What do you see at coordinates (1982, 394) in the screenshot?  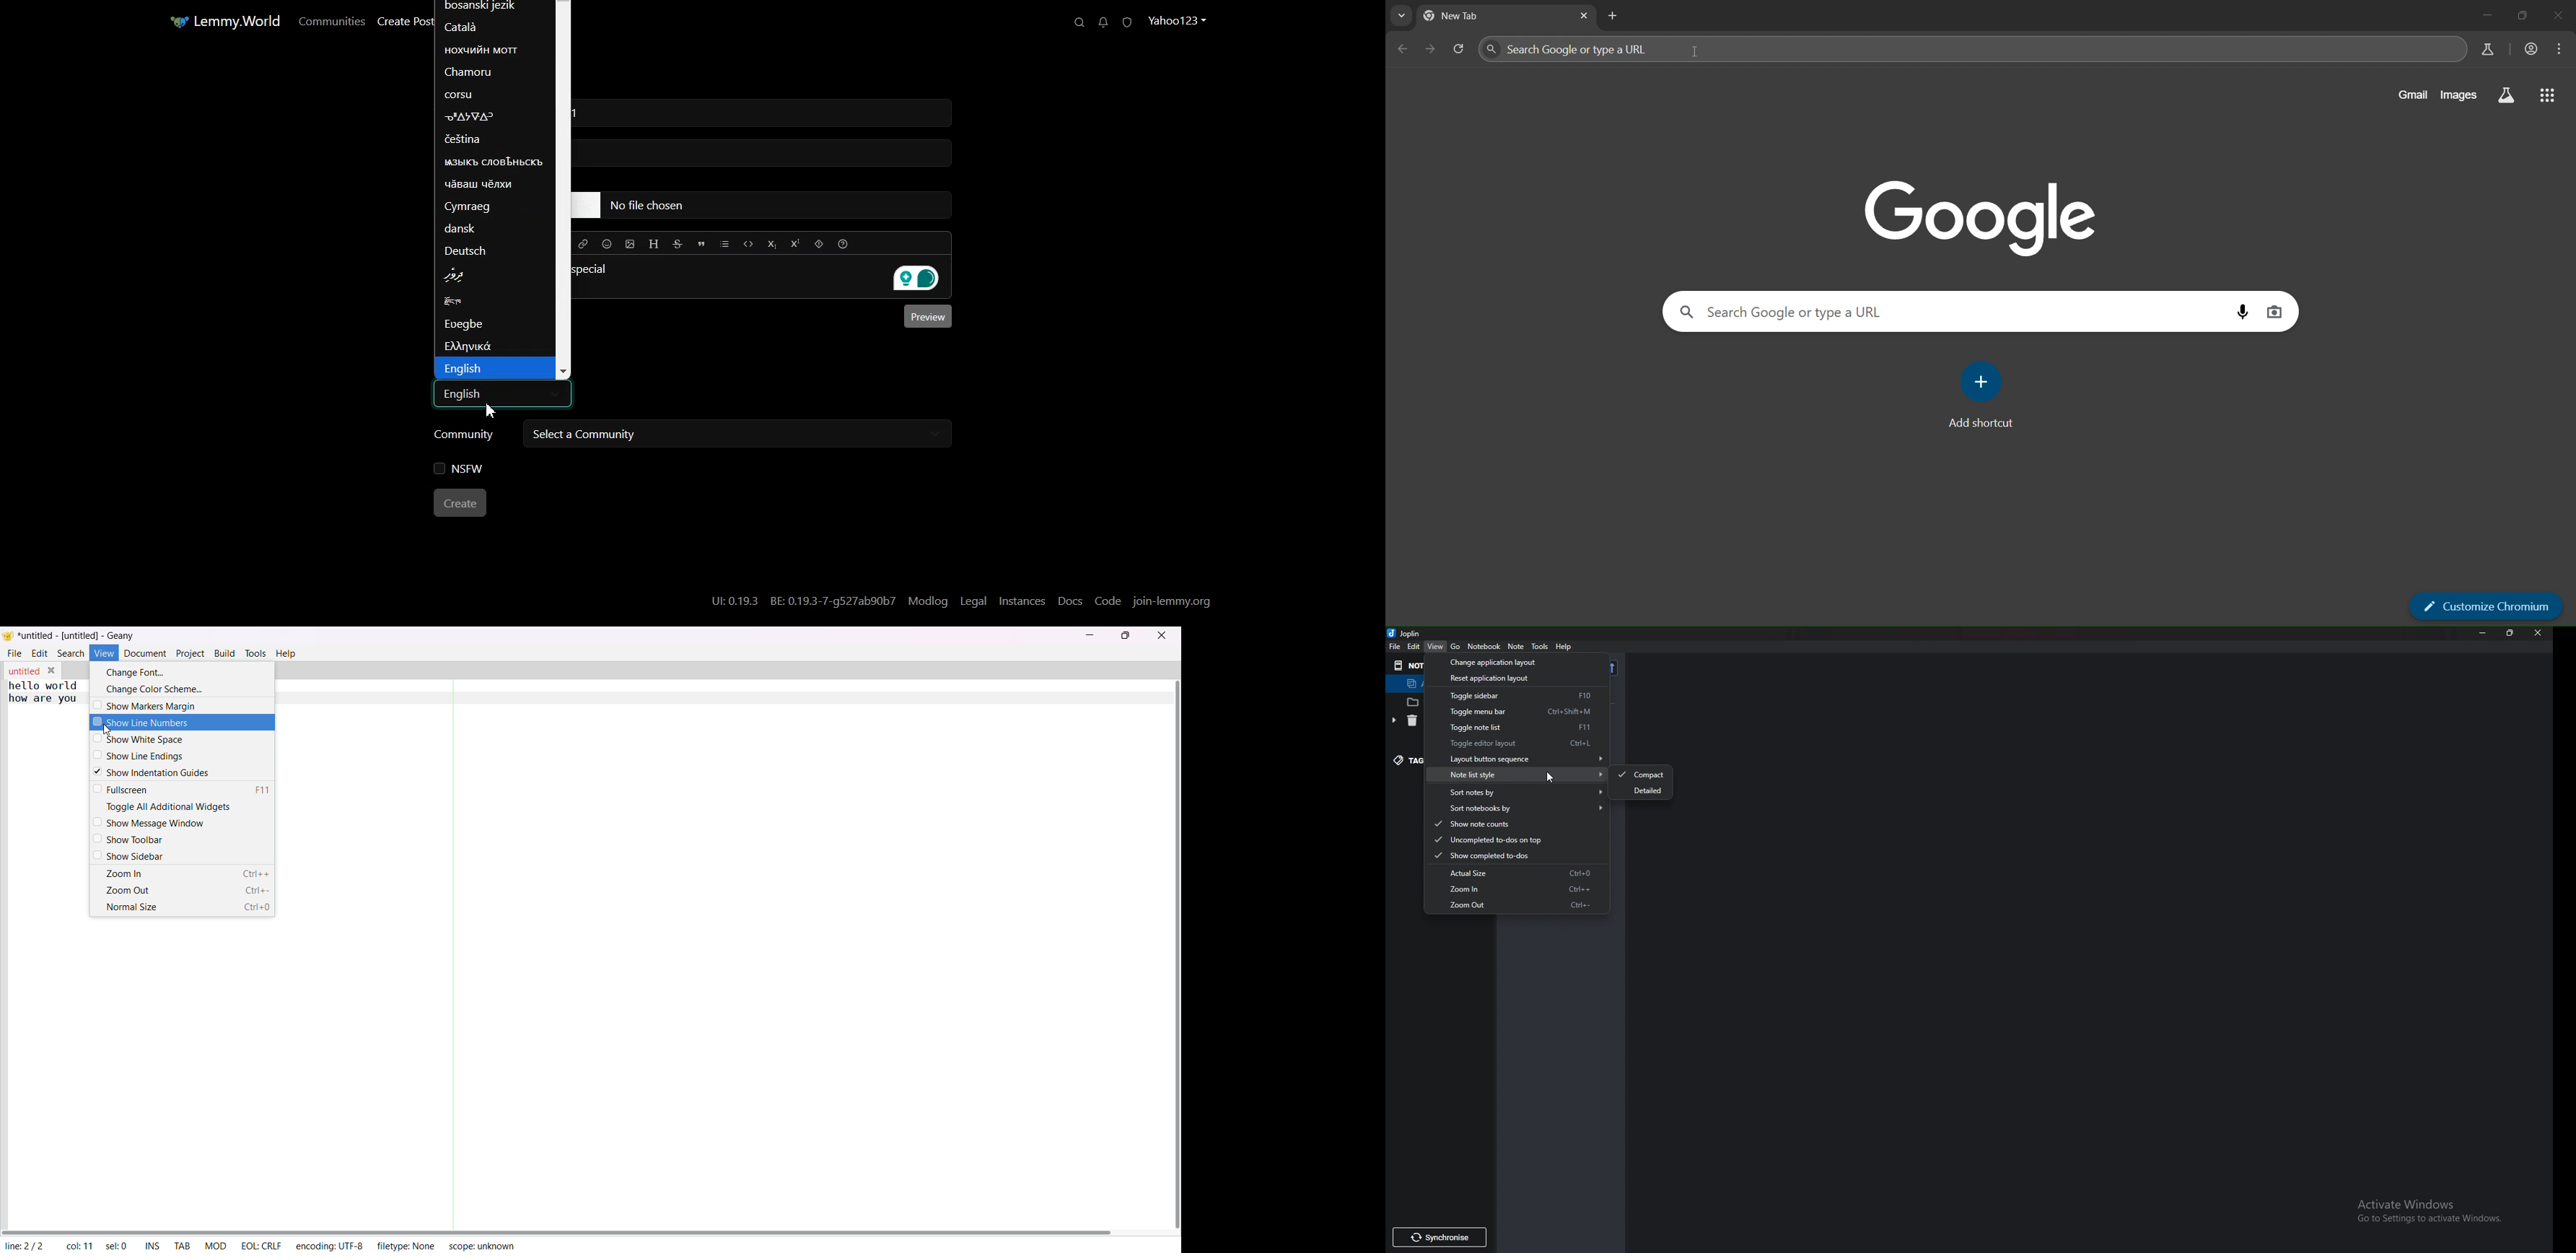 I see `add shortcut` at bounding box center [1982, 394].